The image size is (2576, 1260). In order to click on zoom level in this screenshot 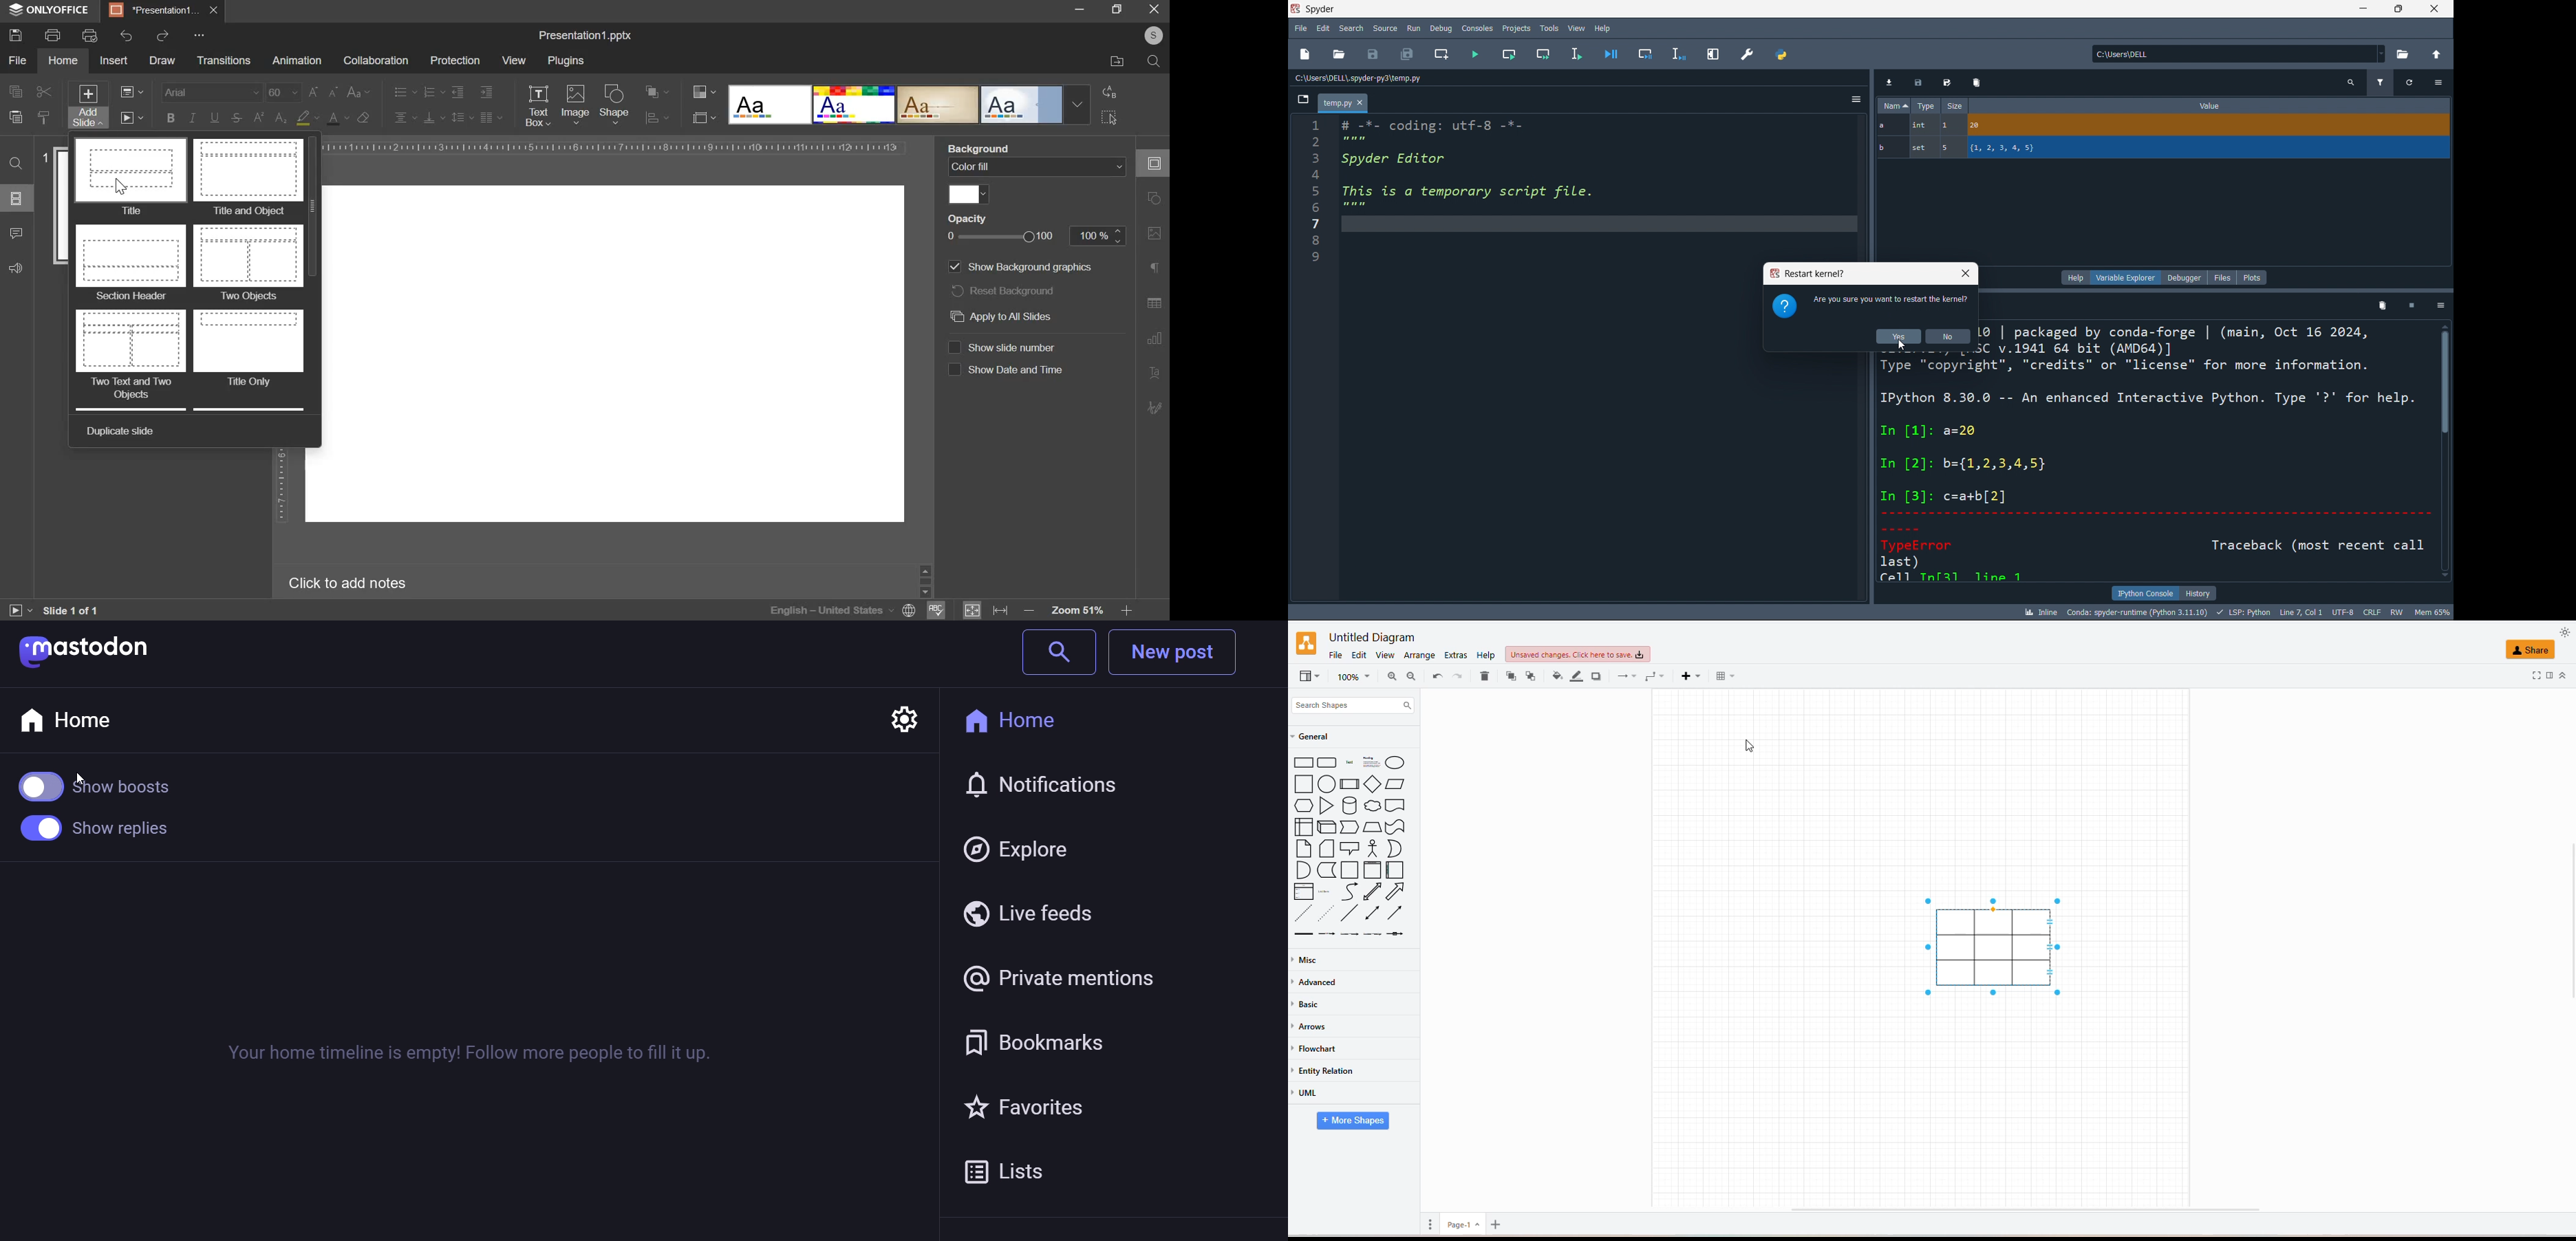, I will do `click(1080, 611)`.